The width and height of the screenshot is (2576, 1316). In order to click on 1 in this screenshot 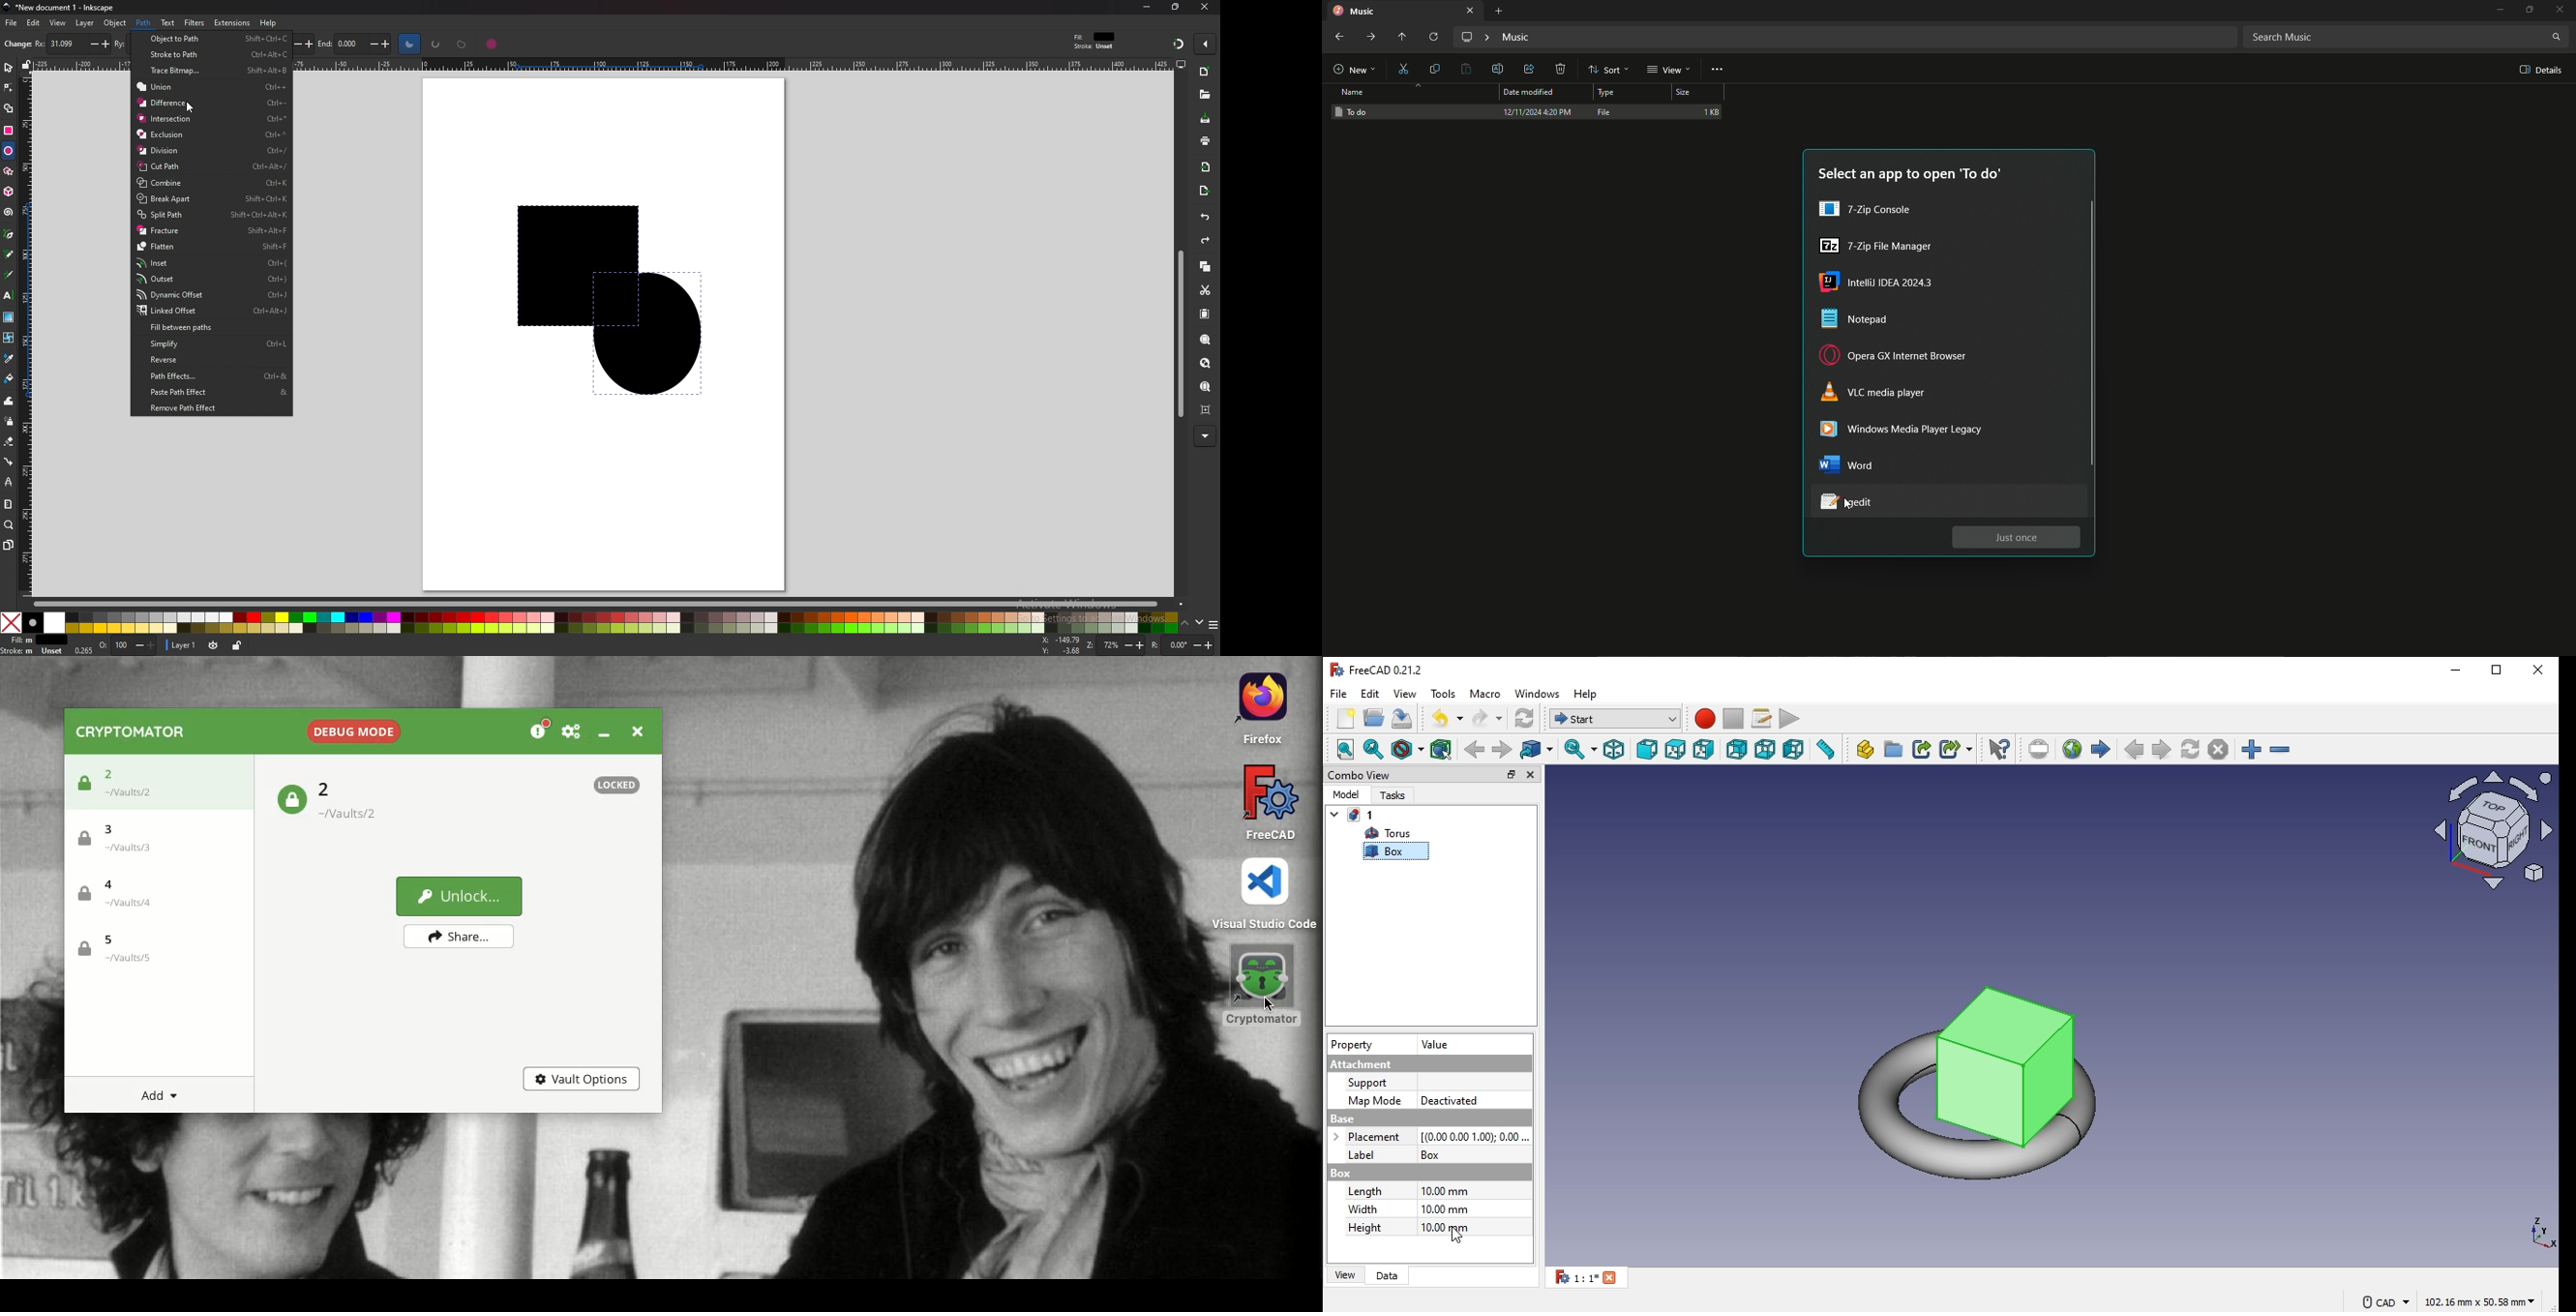, I will do `click(1592, 1278)`.